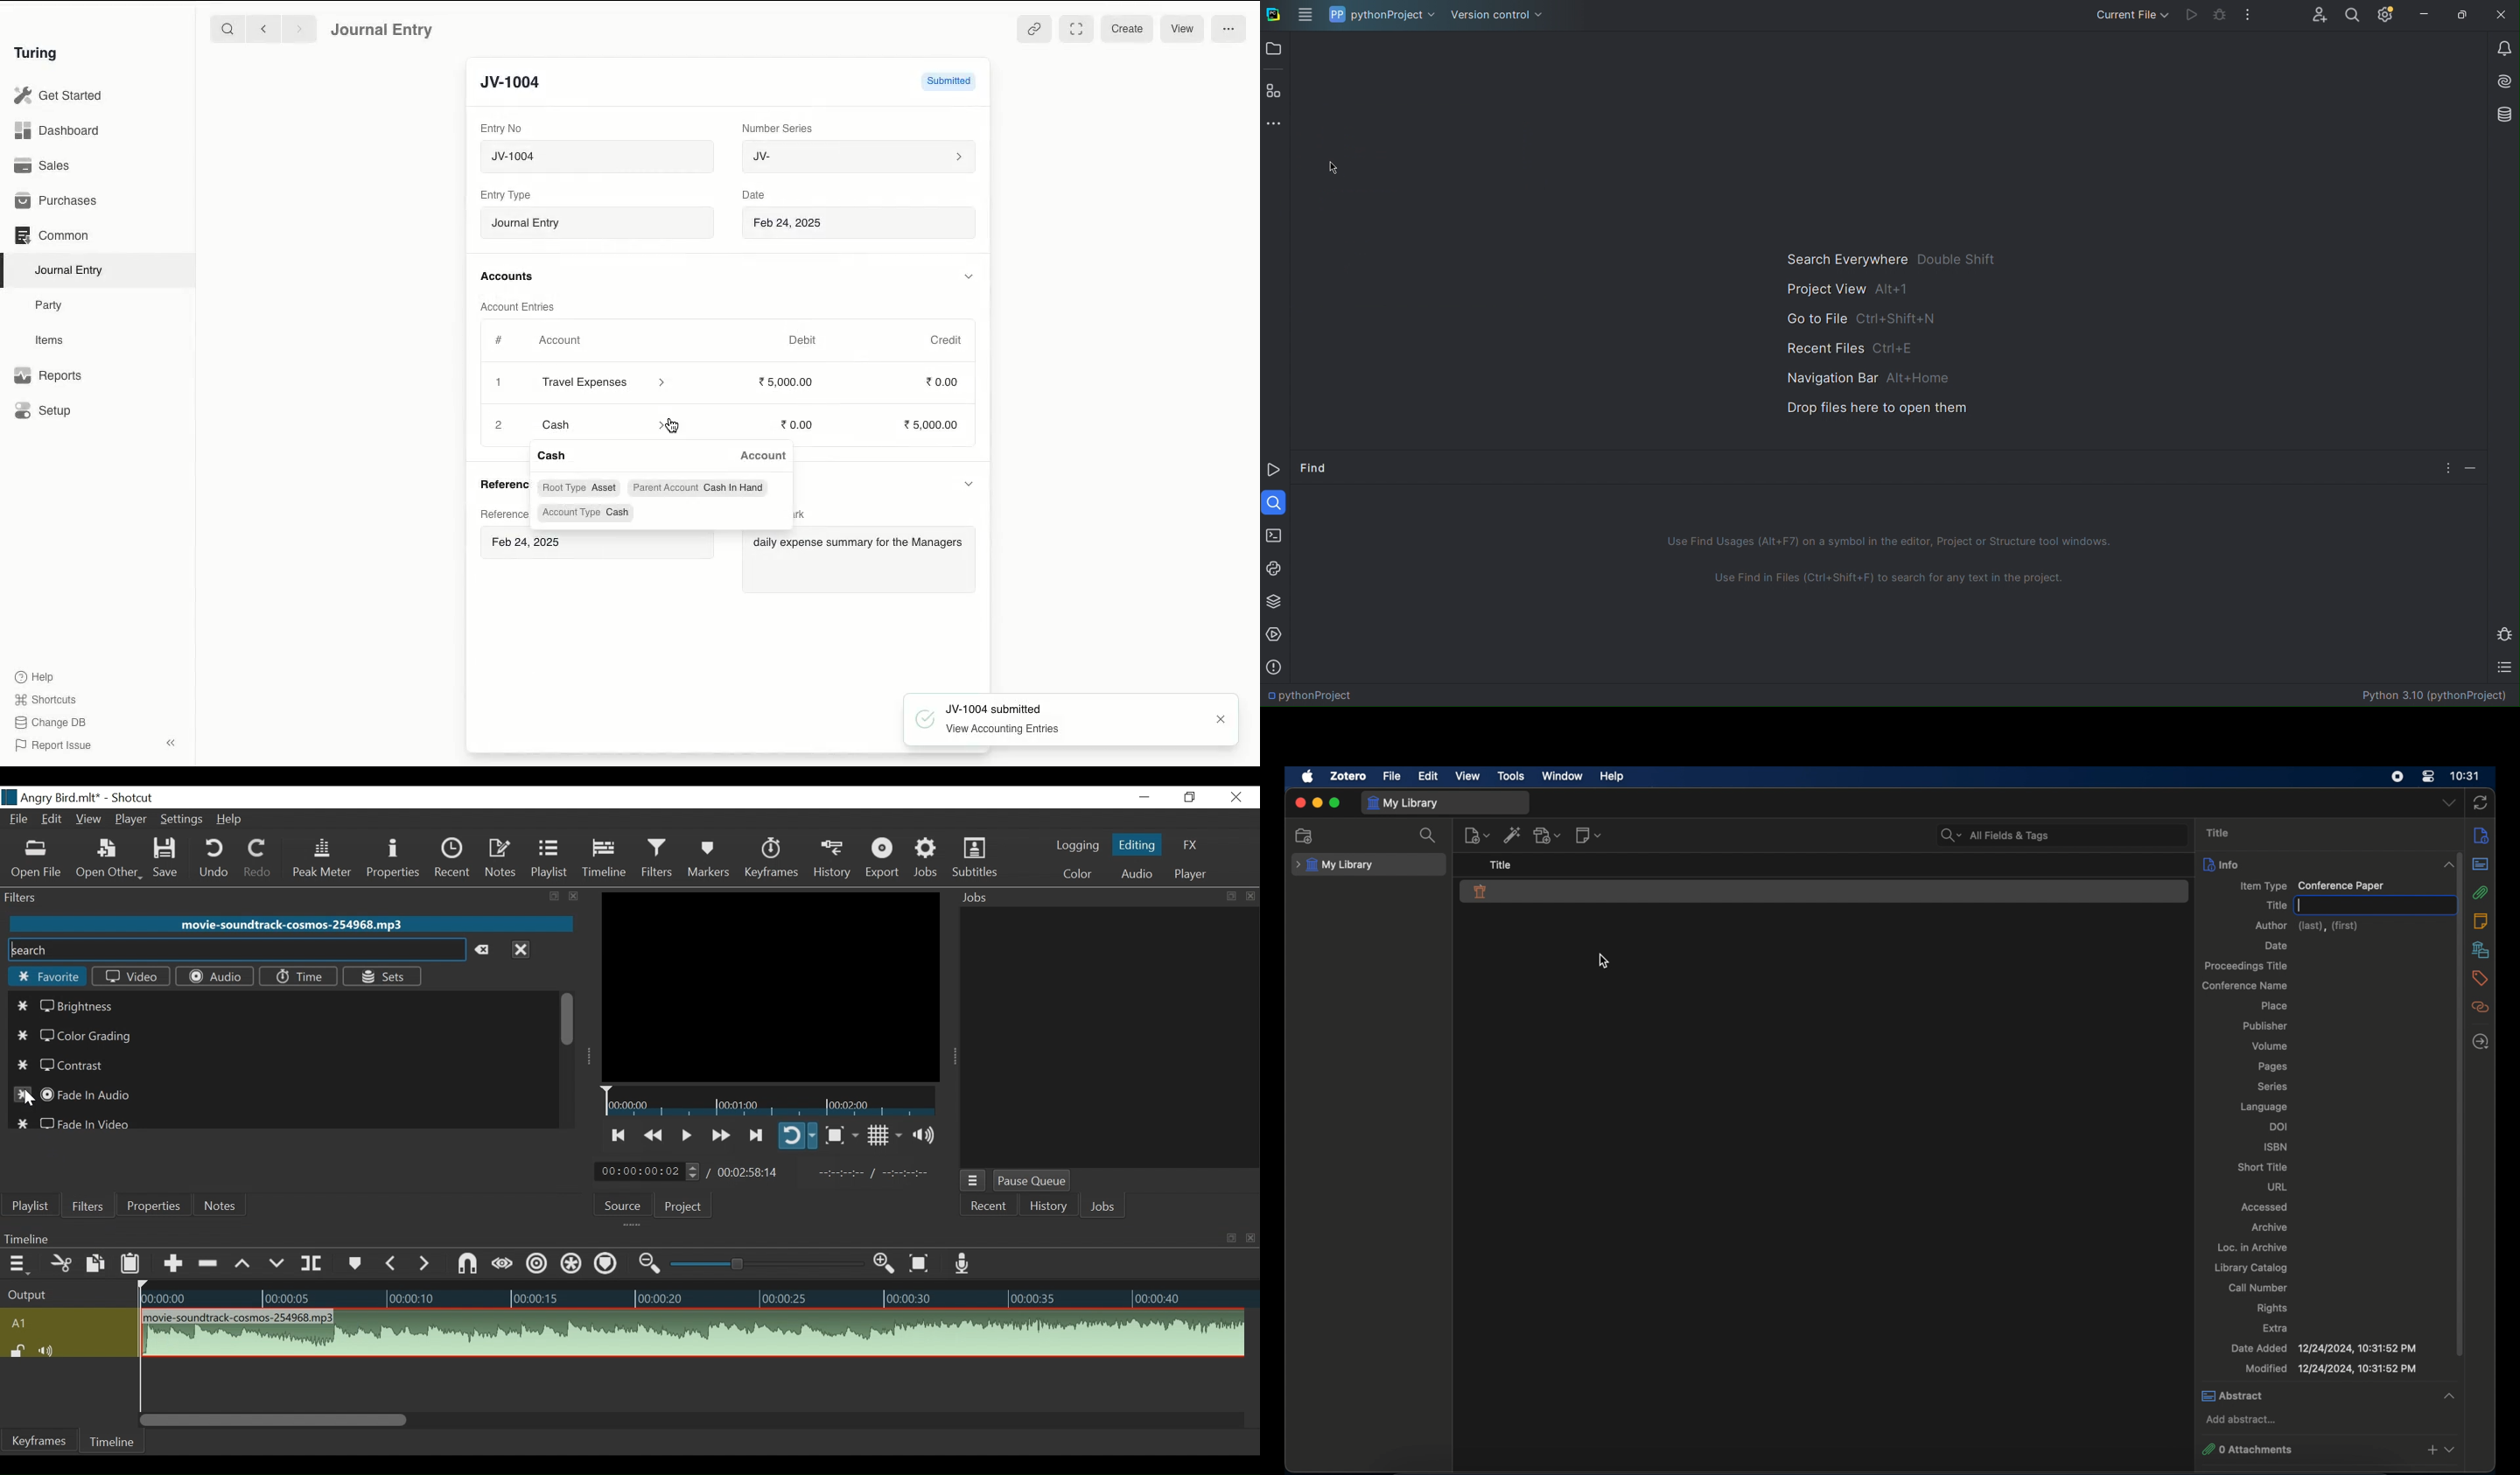 Image resolution: width=2520 pixels, height=1484 pixels. I want to click on Ripple all tracks, so click(572, 1264).